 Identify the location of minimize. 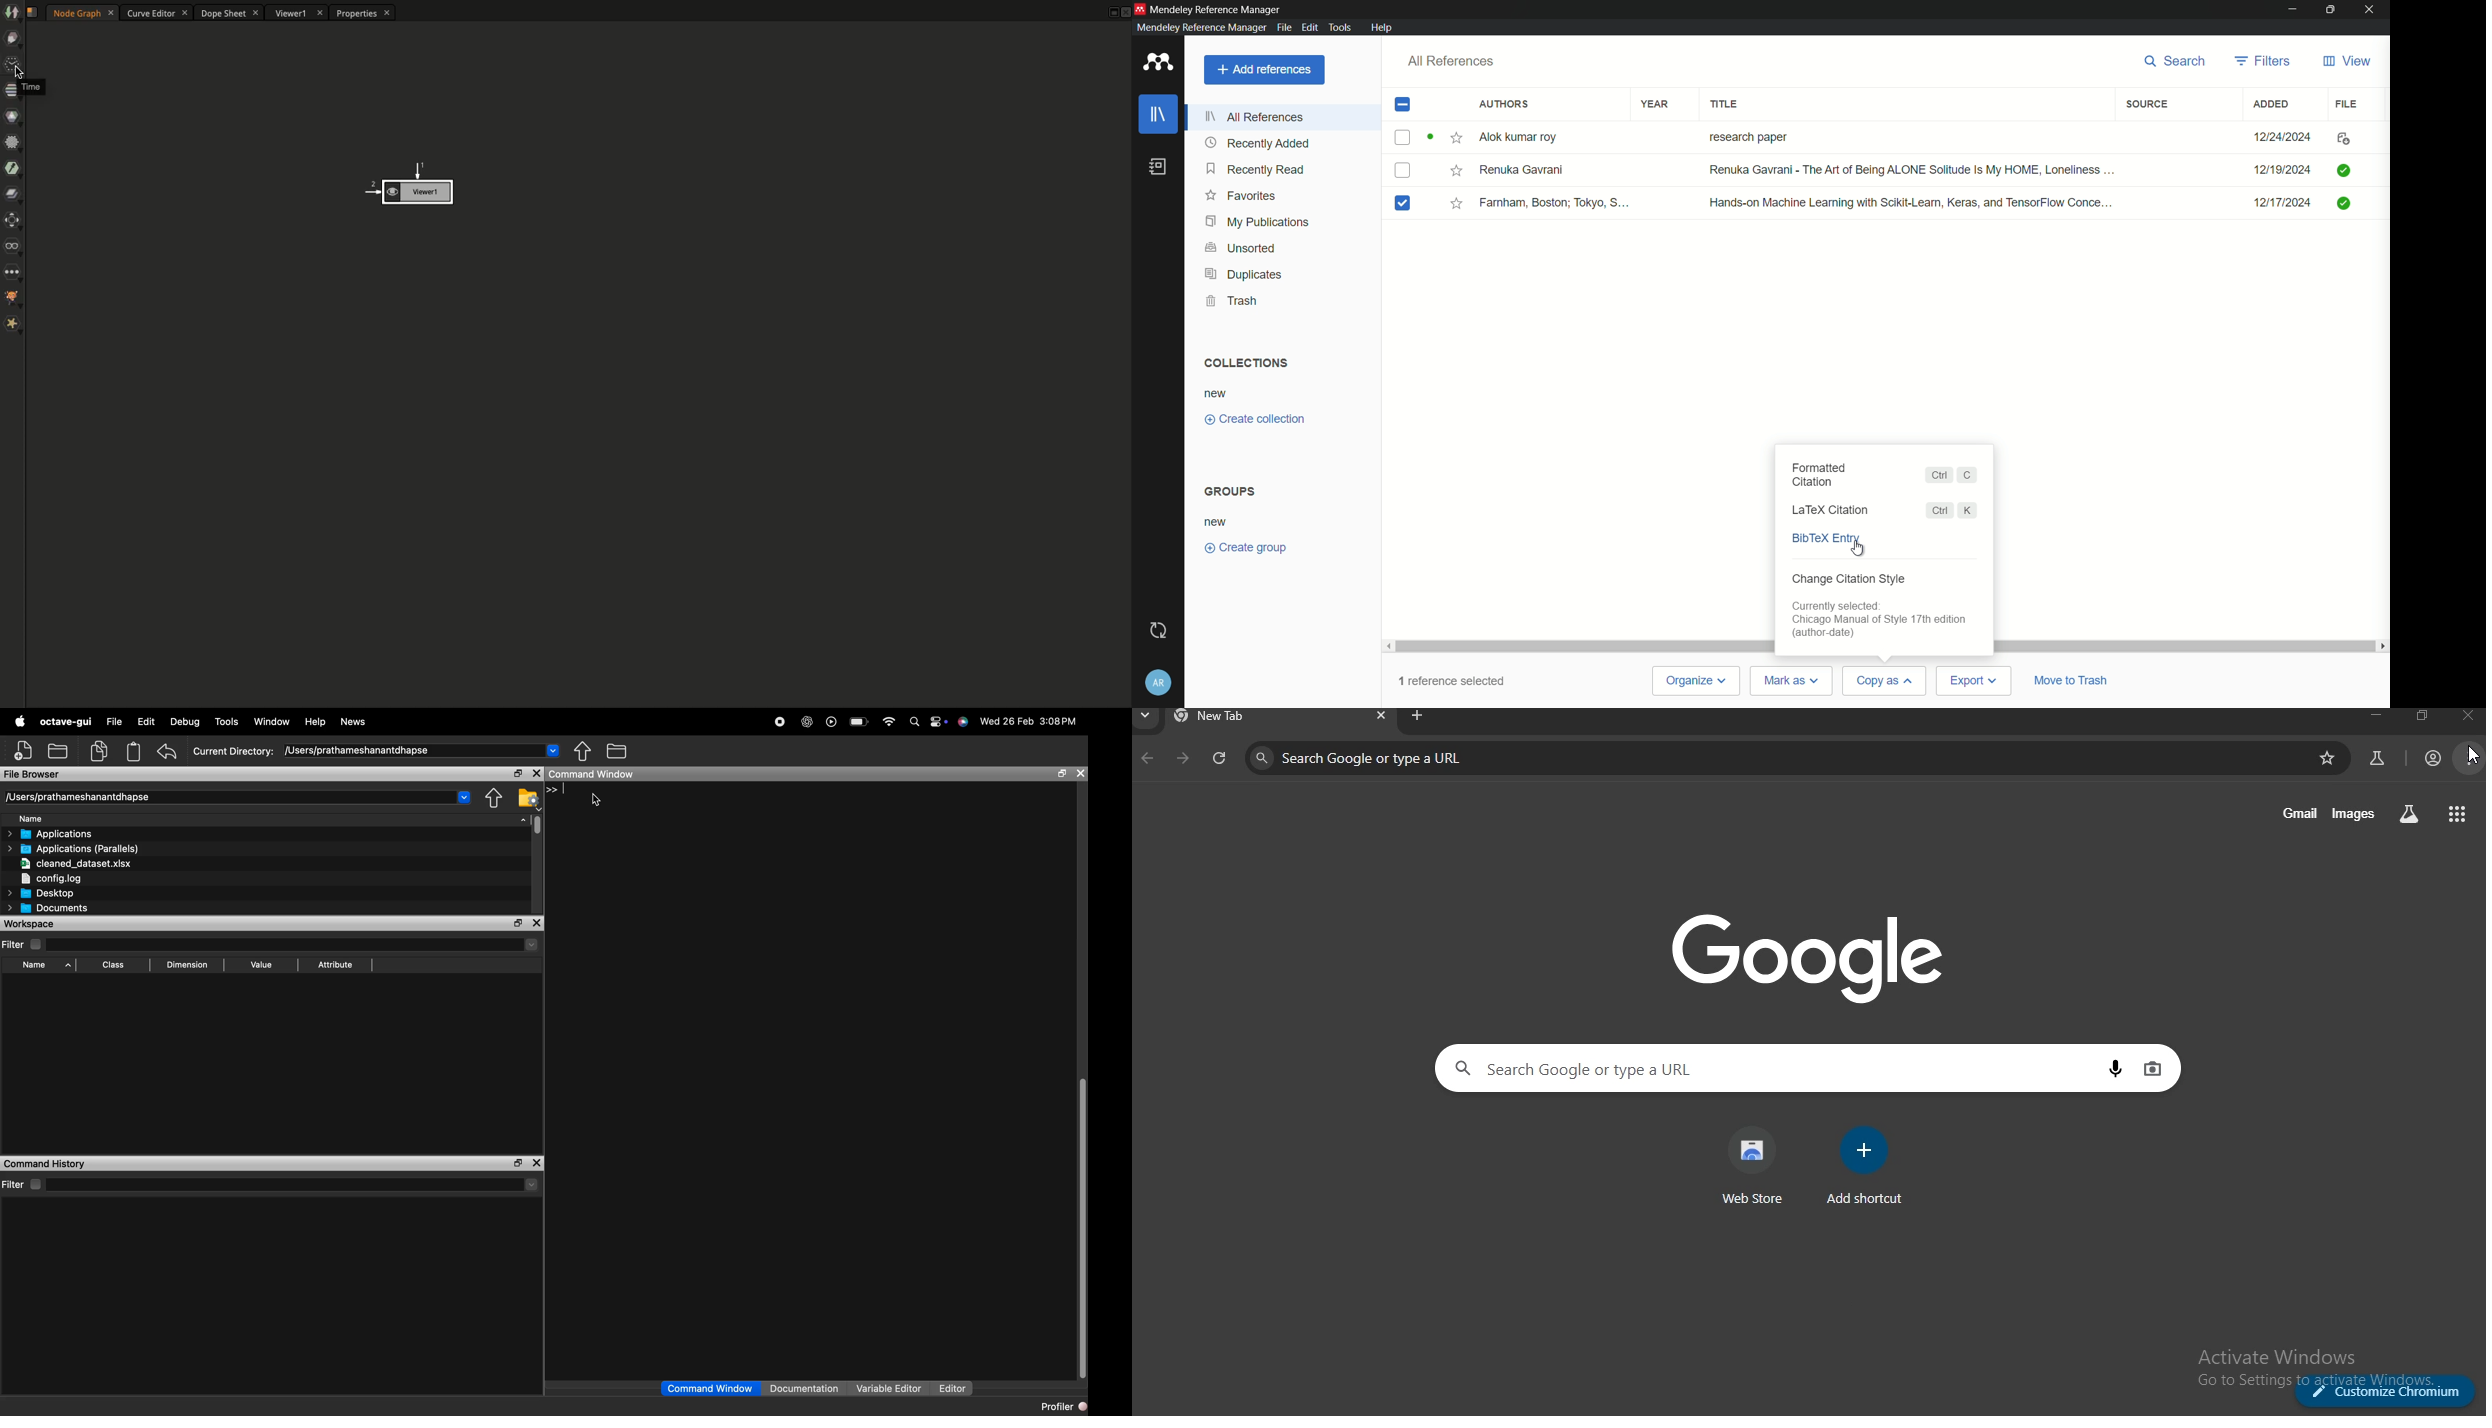
(2291, 9).